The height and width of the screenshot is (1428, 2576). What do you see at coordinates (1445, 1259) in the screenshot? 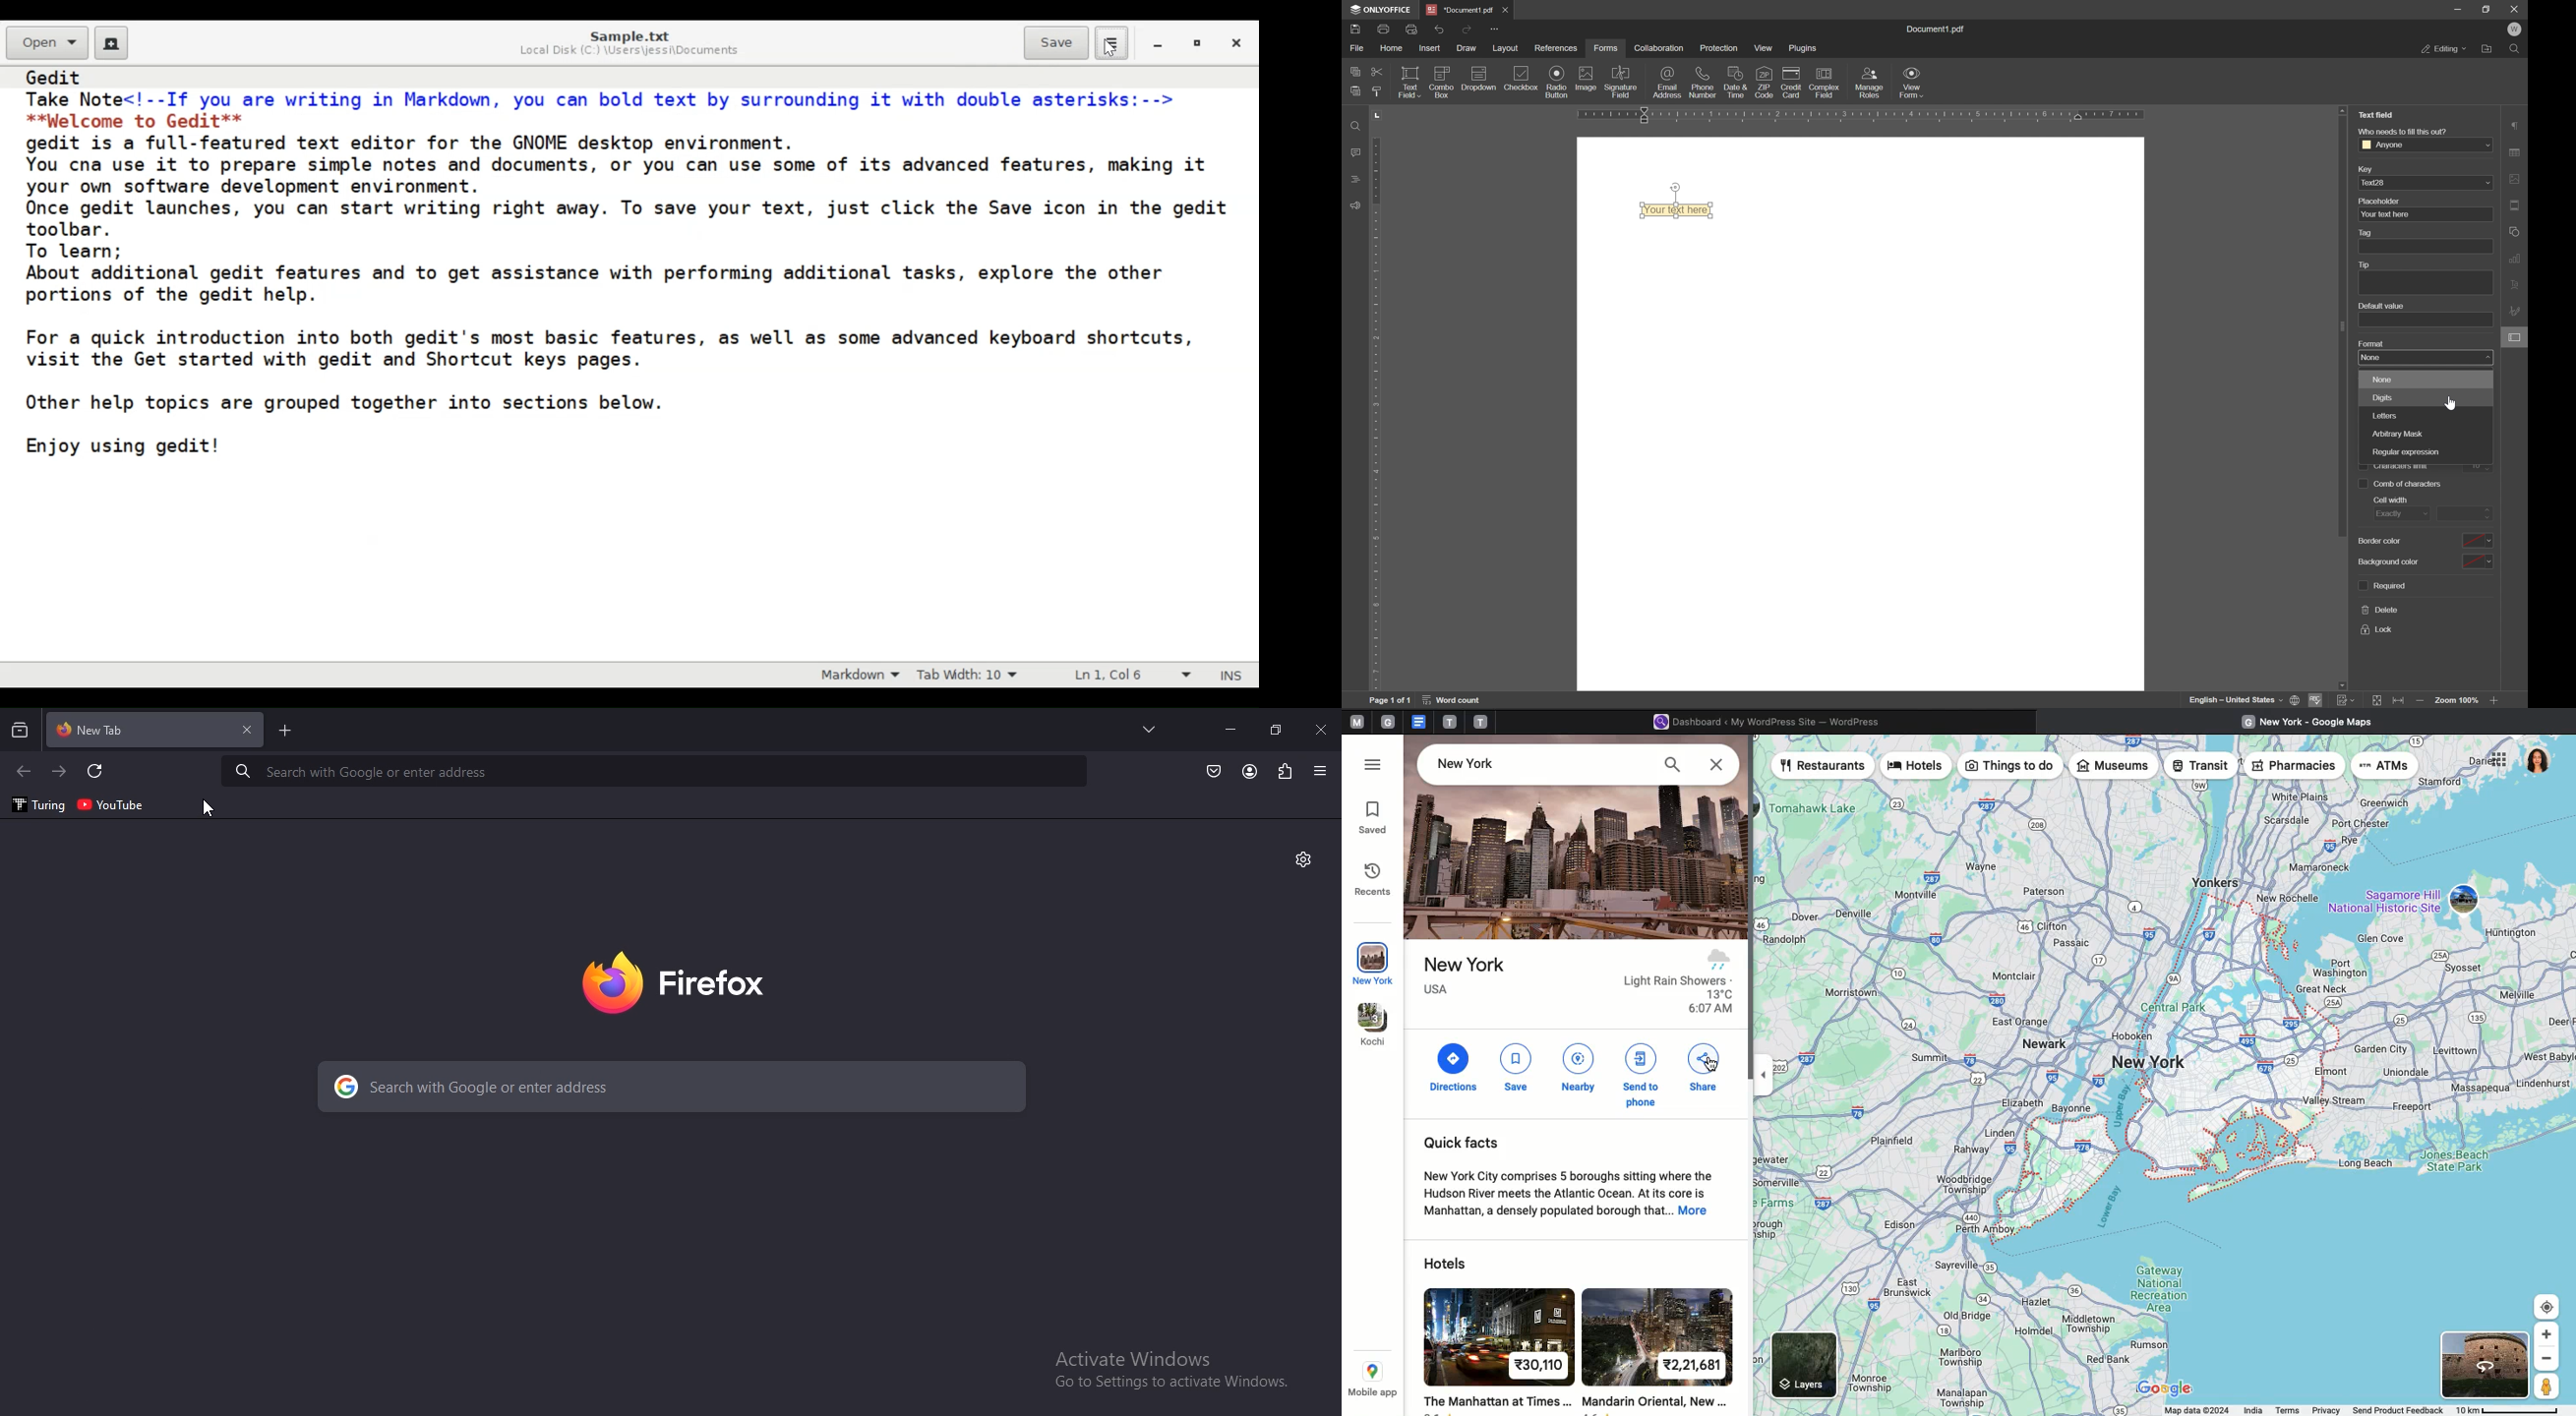
I see `Hotels` at bounding box center [1445, 1259].